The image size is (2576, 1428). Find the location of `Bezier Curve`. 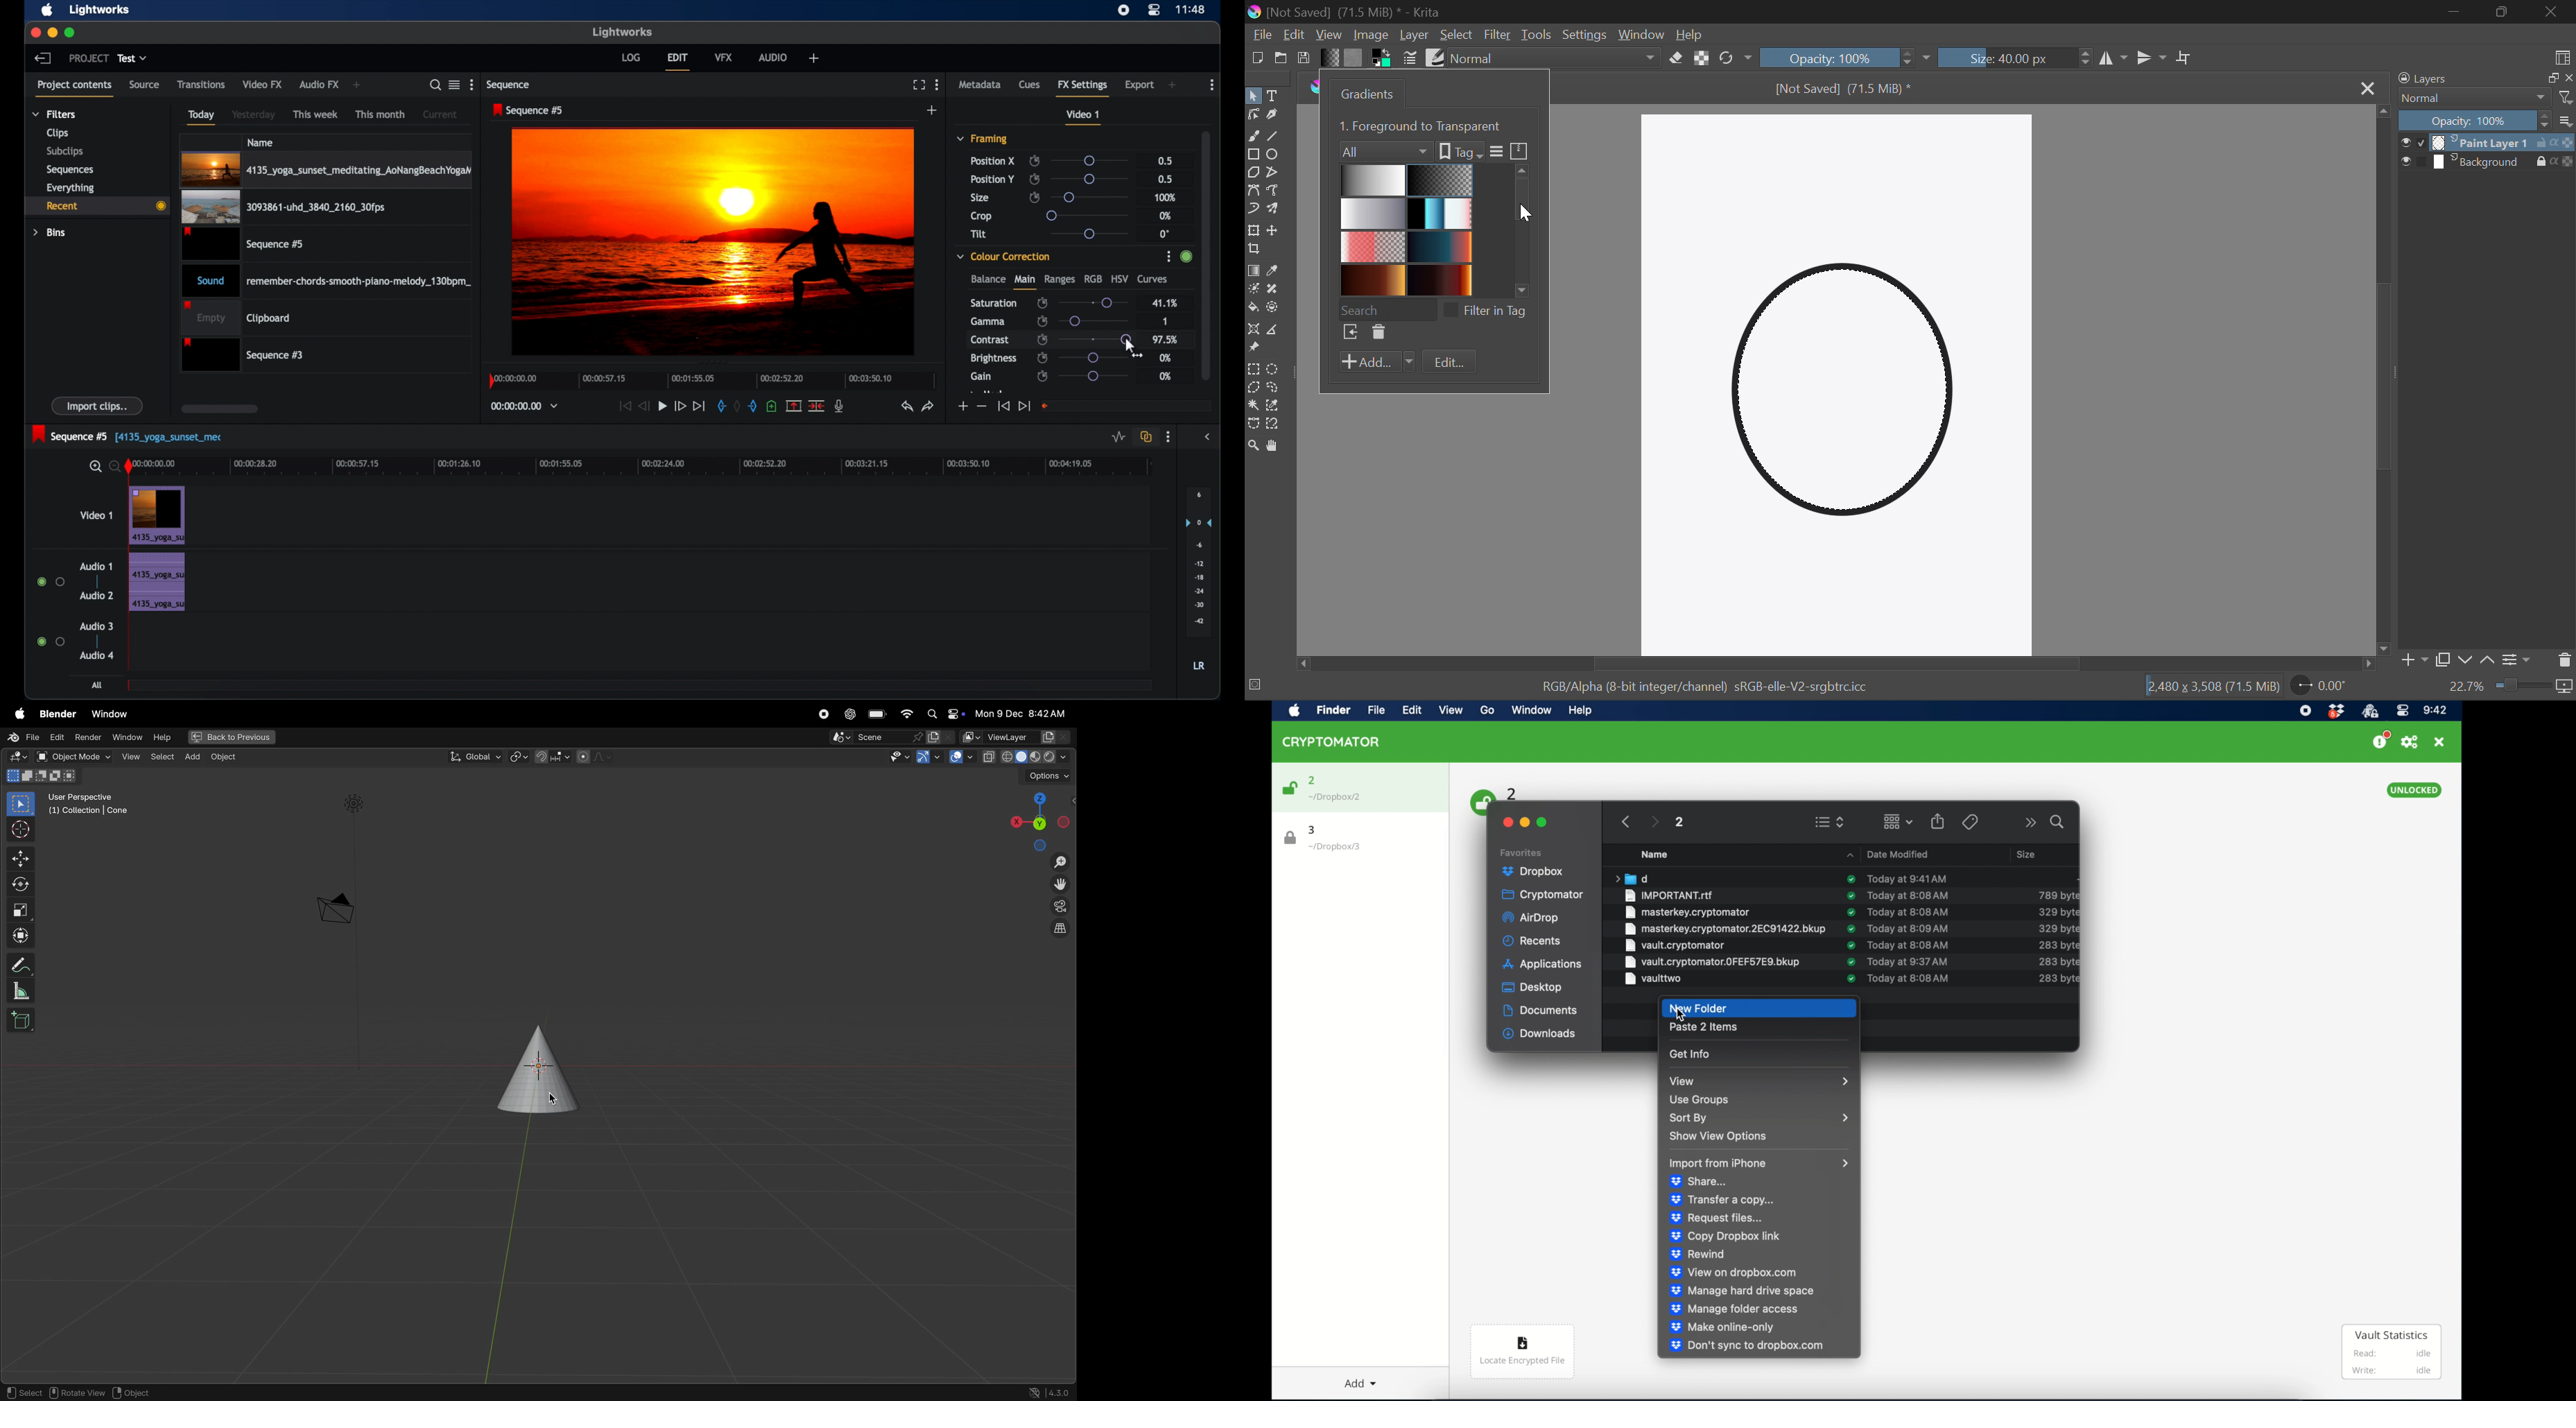

Bezier Curve is located at coordinates (1254, 191).